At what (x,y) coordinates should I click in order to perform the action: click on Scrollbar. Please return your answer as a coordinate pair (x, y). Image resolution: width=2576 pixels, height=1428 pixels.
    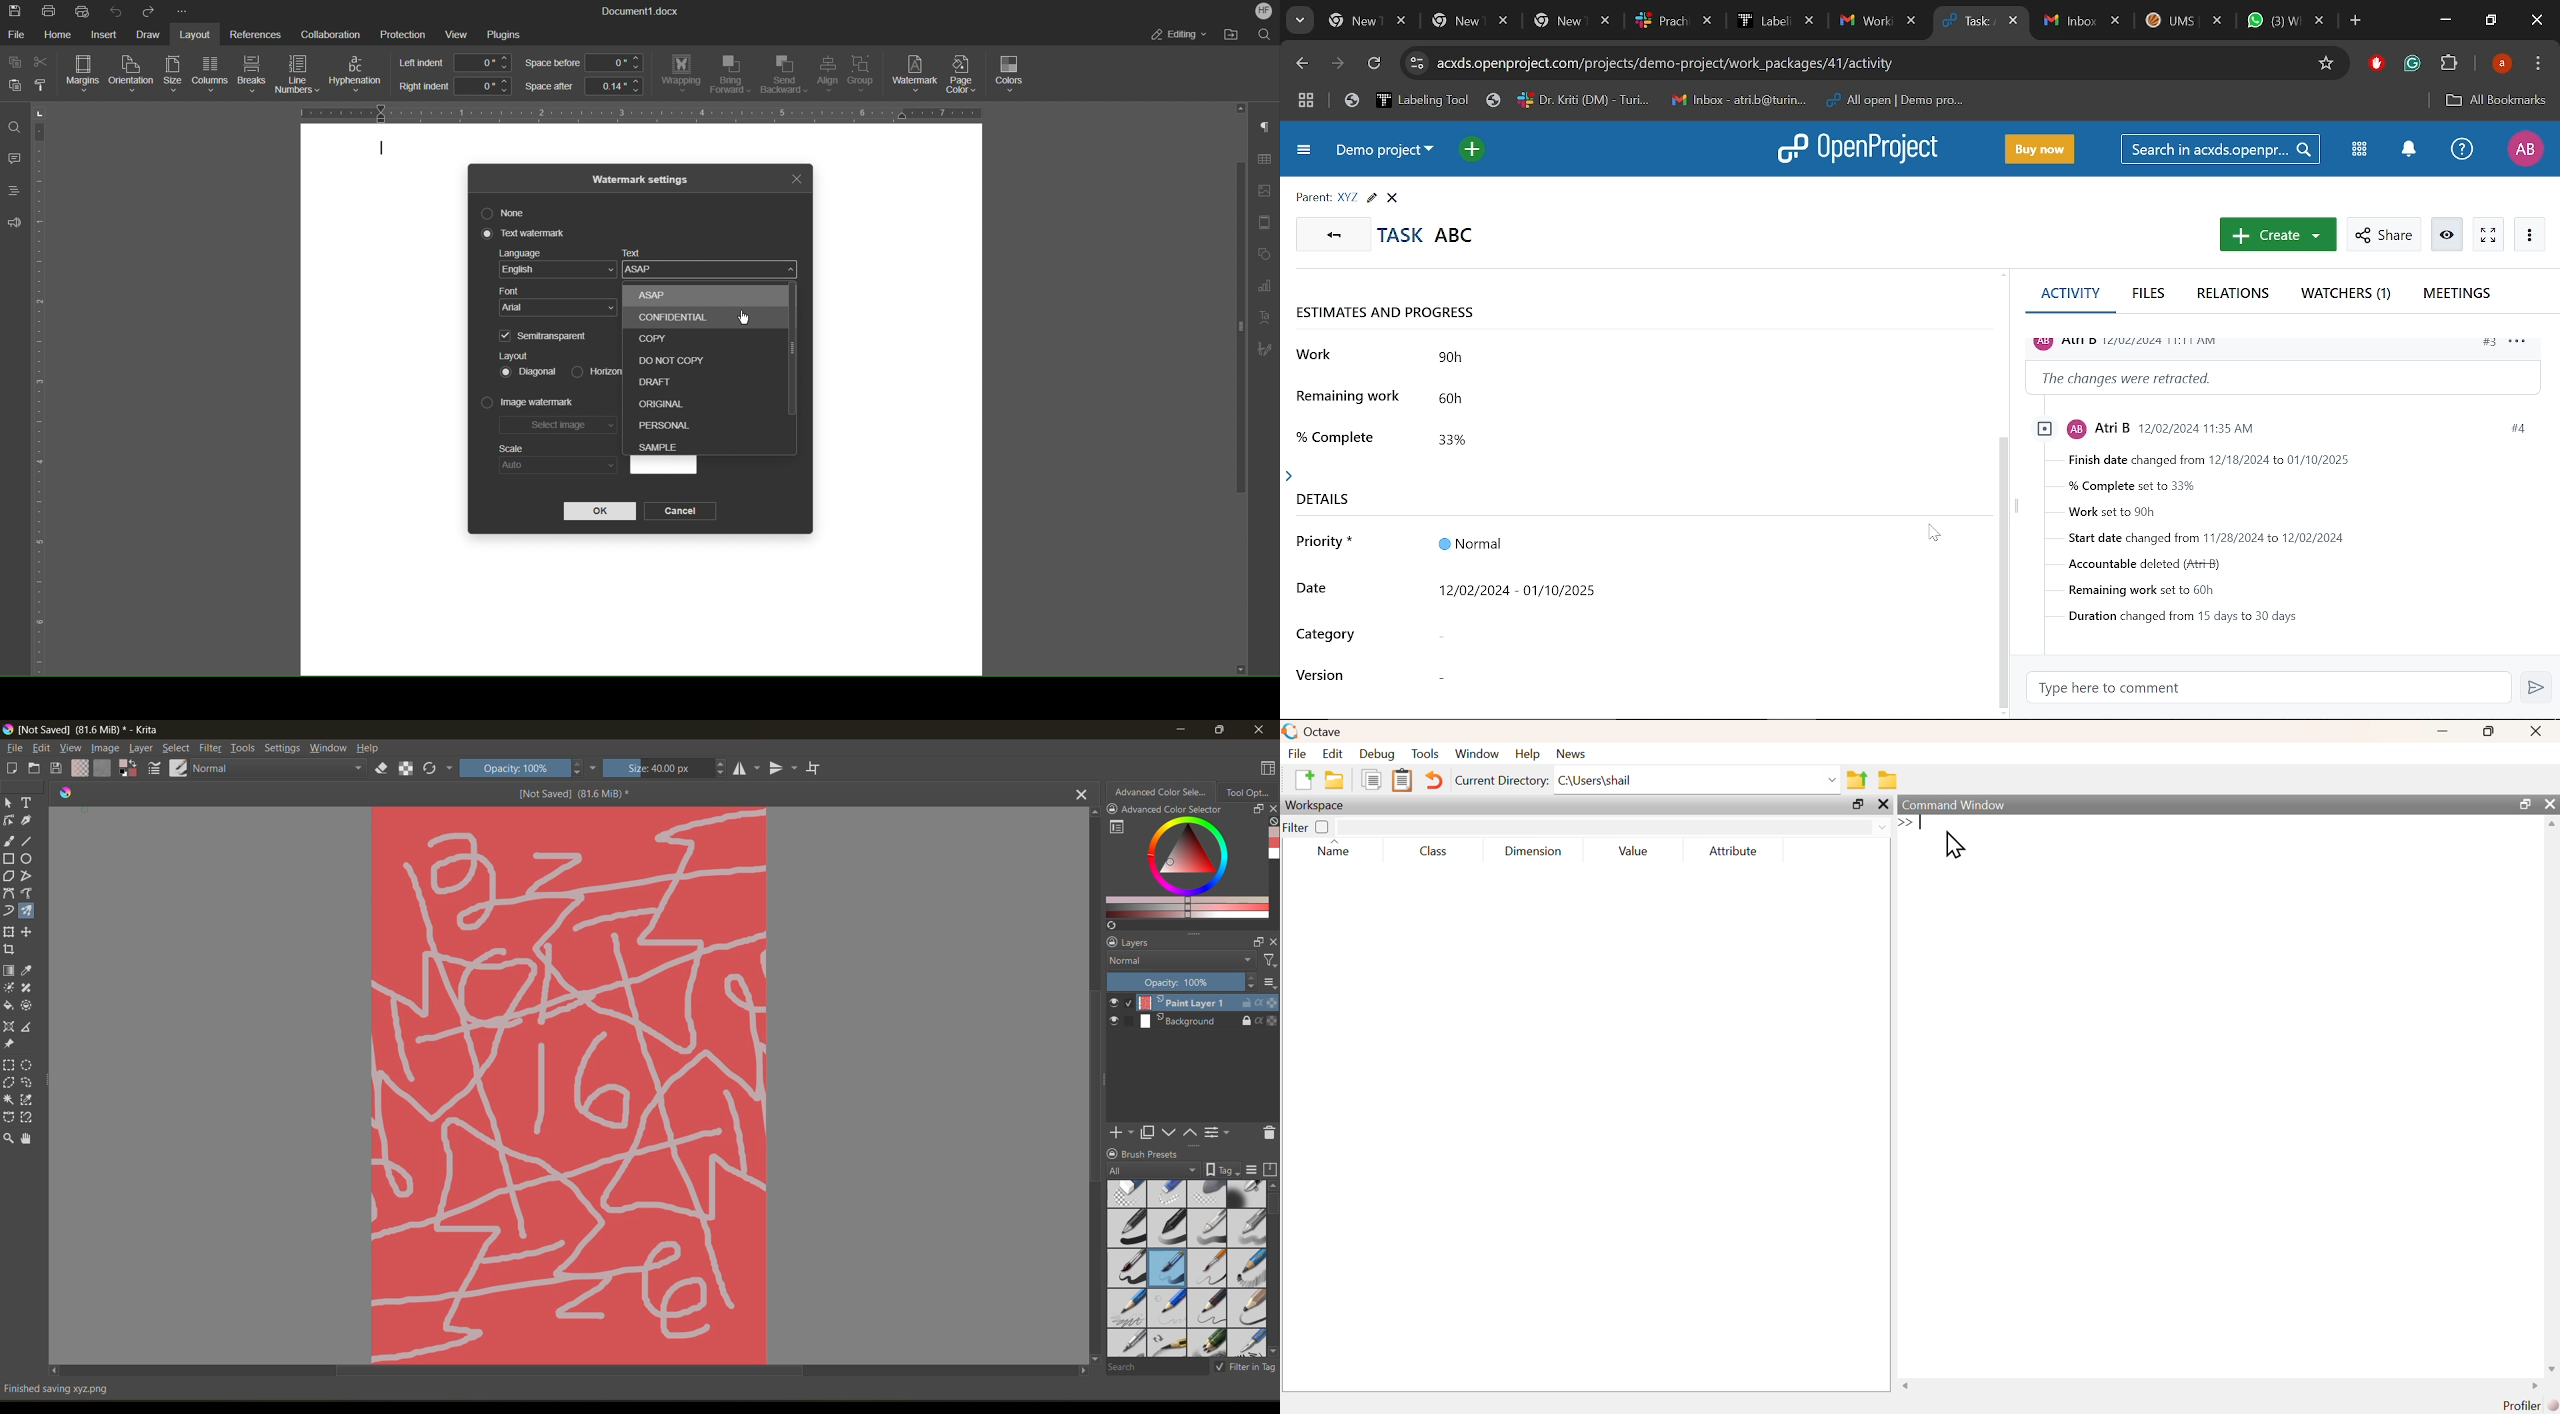
    Looking at the image, I should click on (790, 349).